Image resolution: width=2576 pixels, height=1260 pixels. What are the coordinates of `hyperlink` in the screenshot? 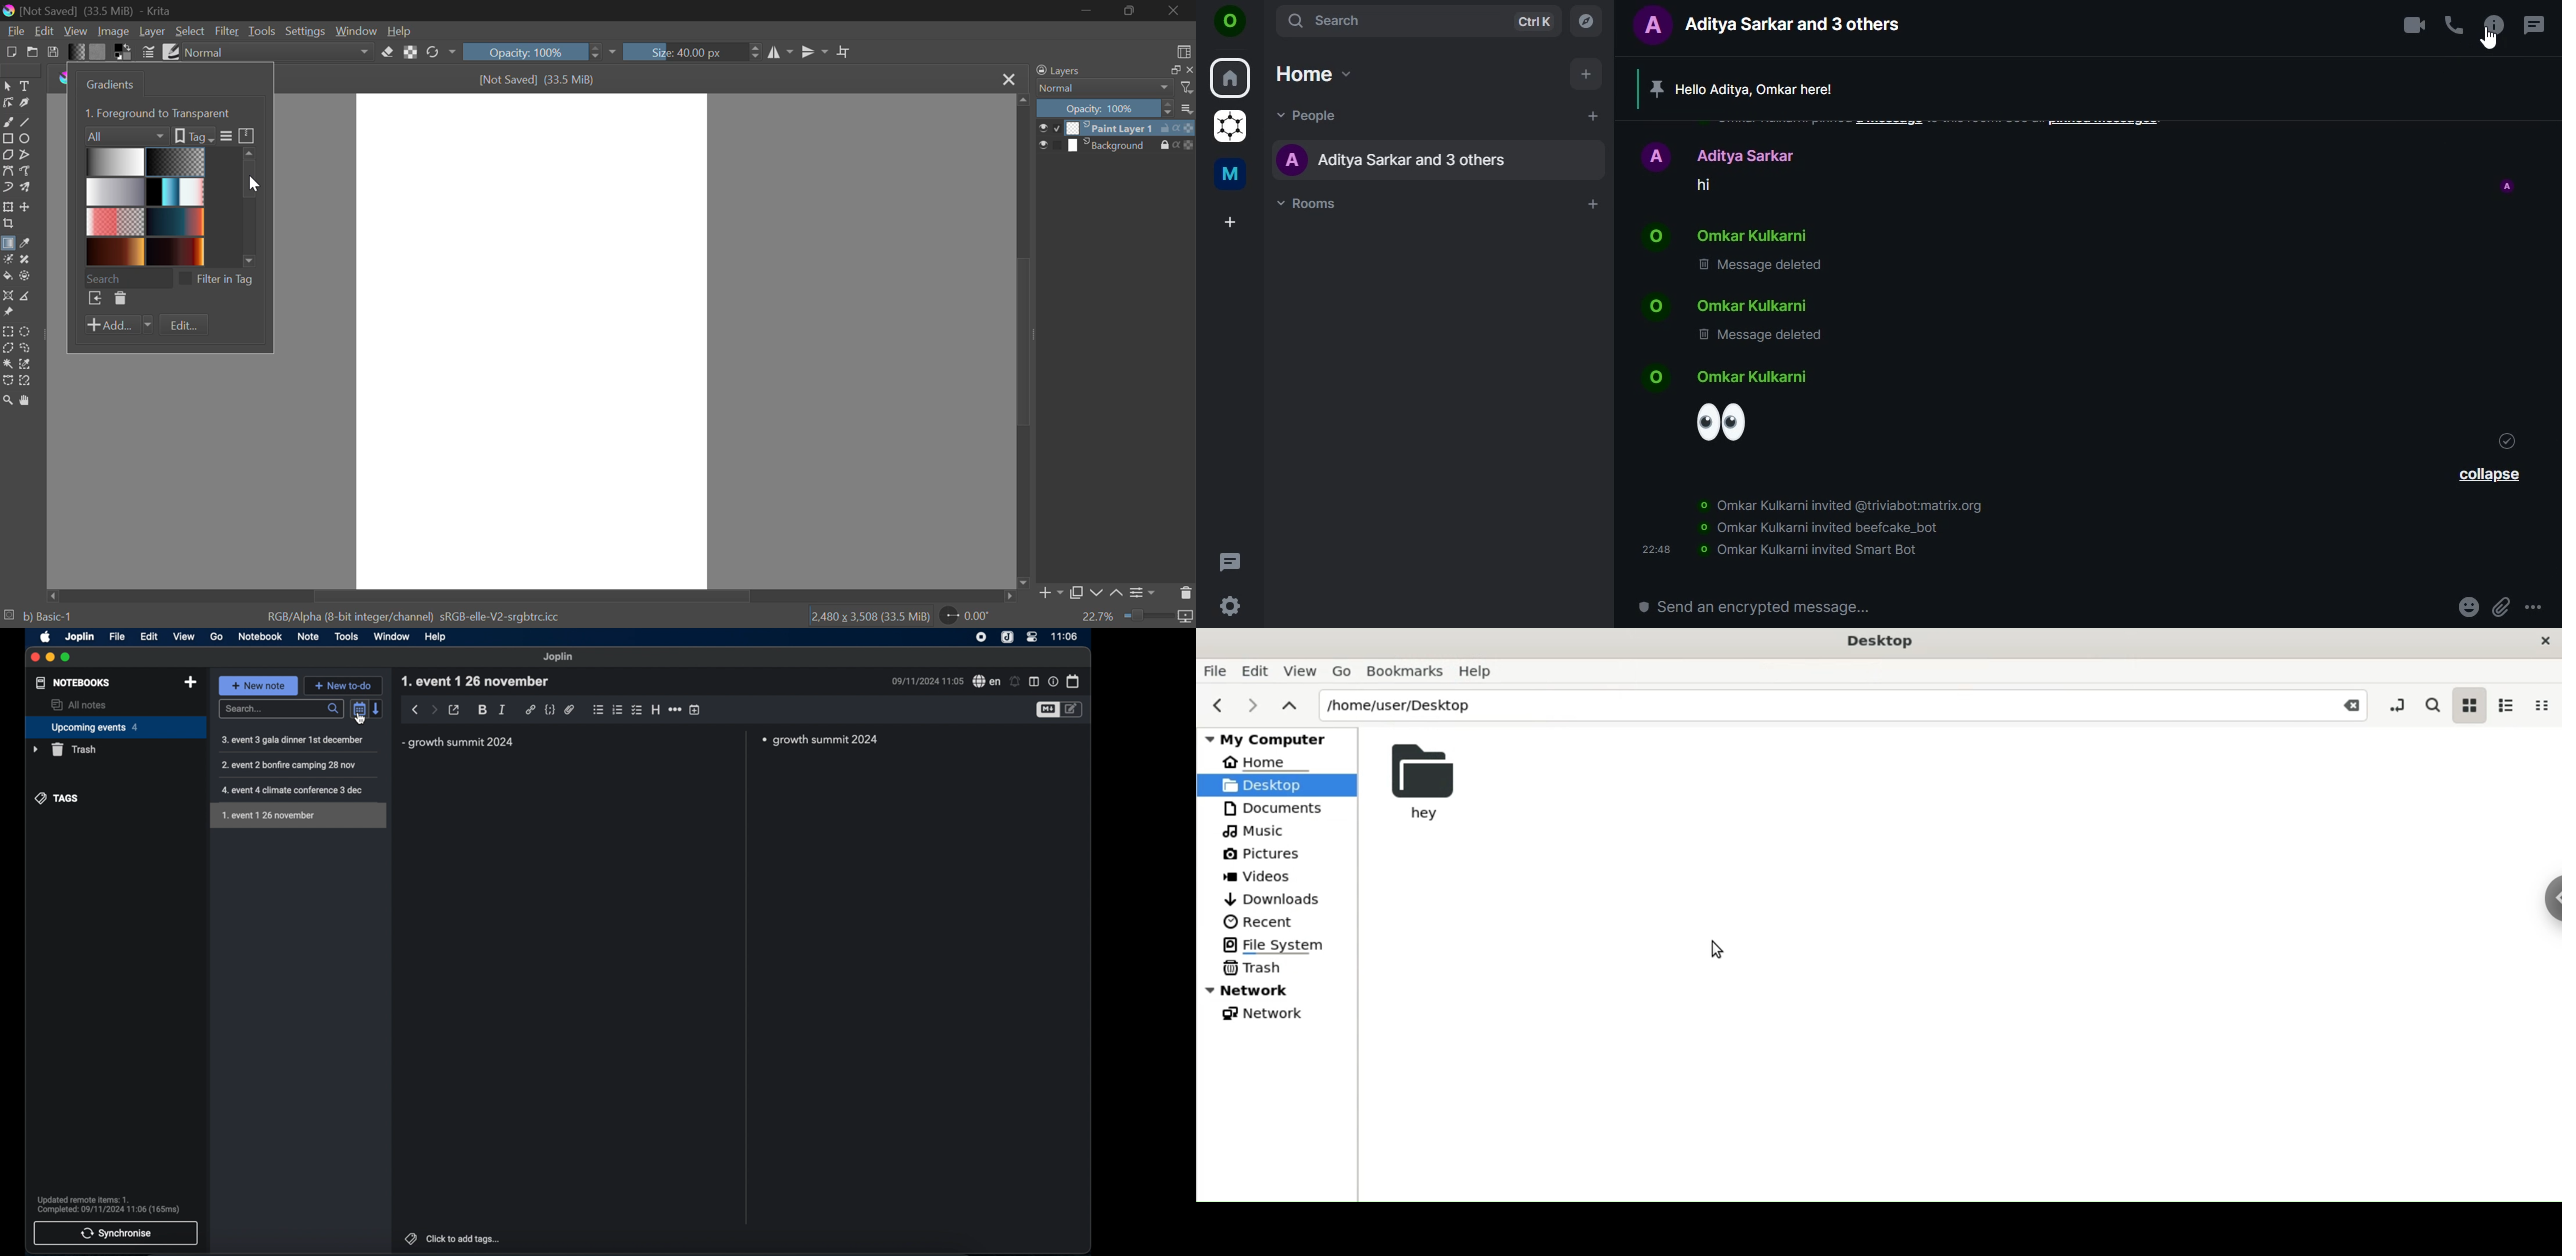 It's located at (531, 709).